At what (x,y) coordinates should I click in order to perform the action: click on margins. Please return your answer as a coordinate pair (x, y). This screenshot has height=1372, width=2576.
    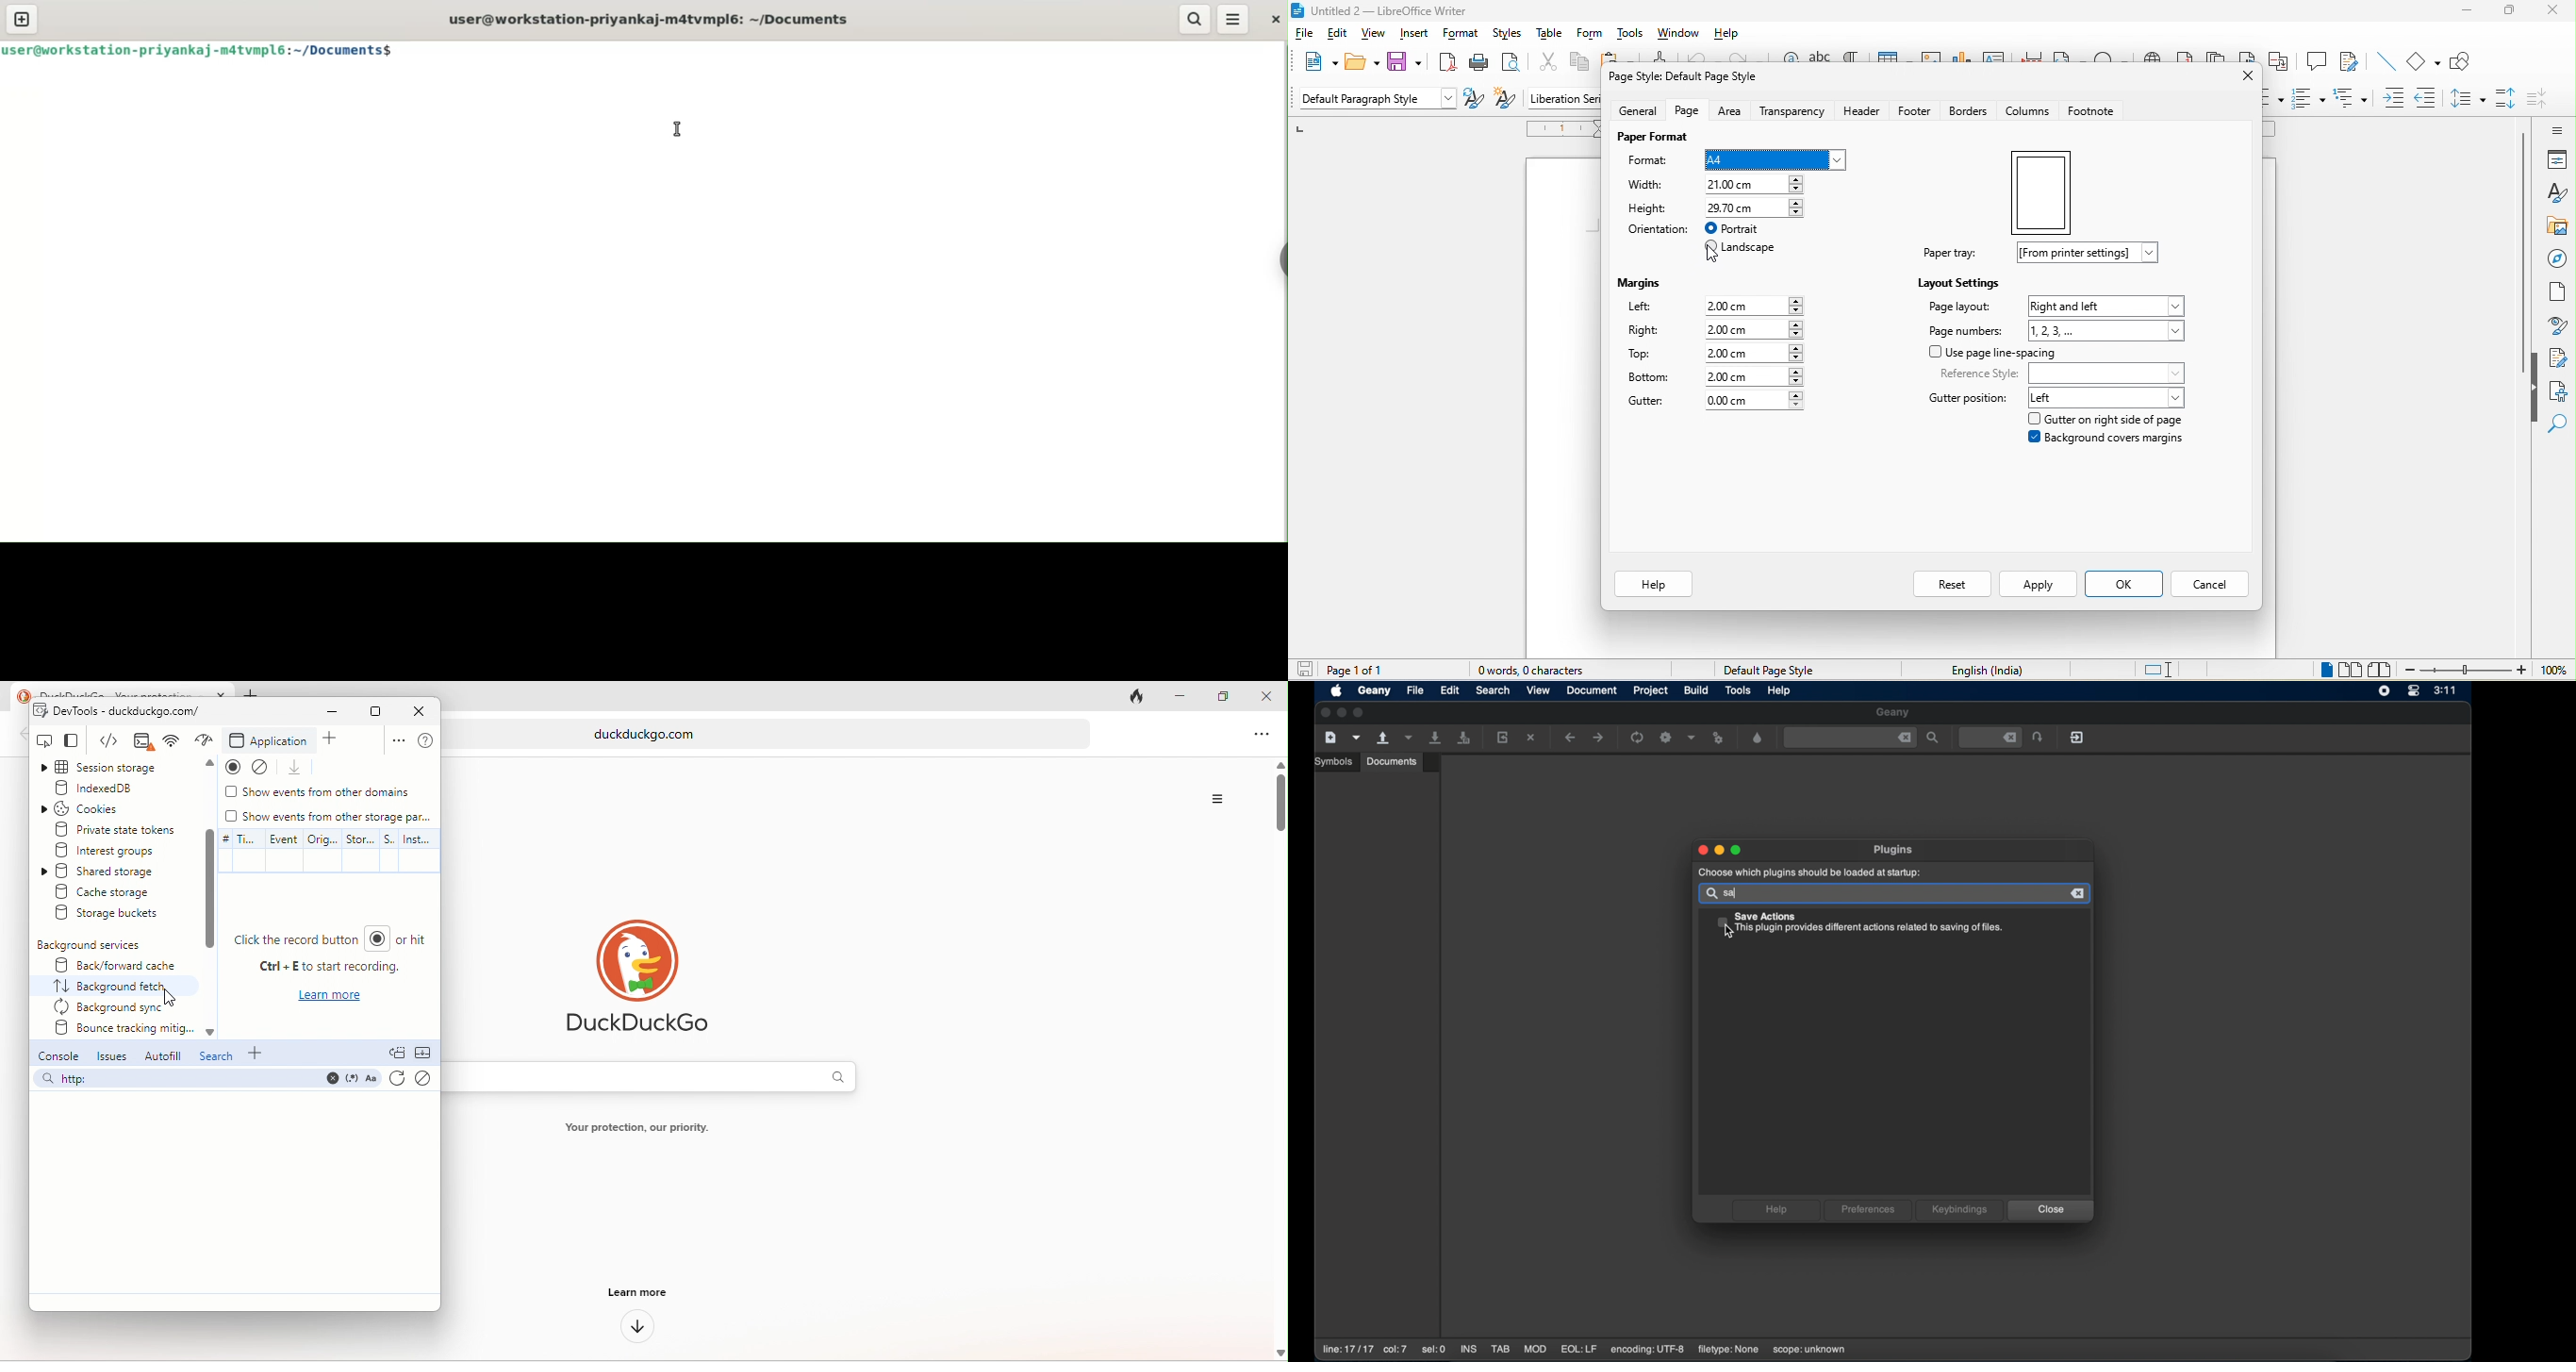
    Looking at the image, I should click on (1640, 284).